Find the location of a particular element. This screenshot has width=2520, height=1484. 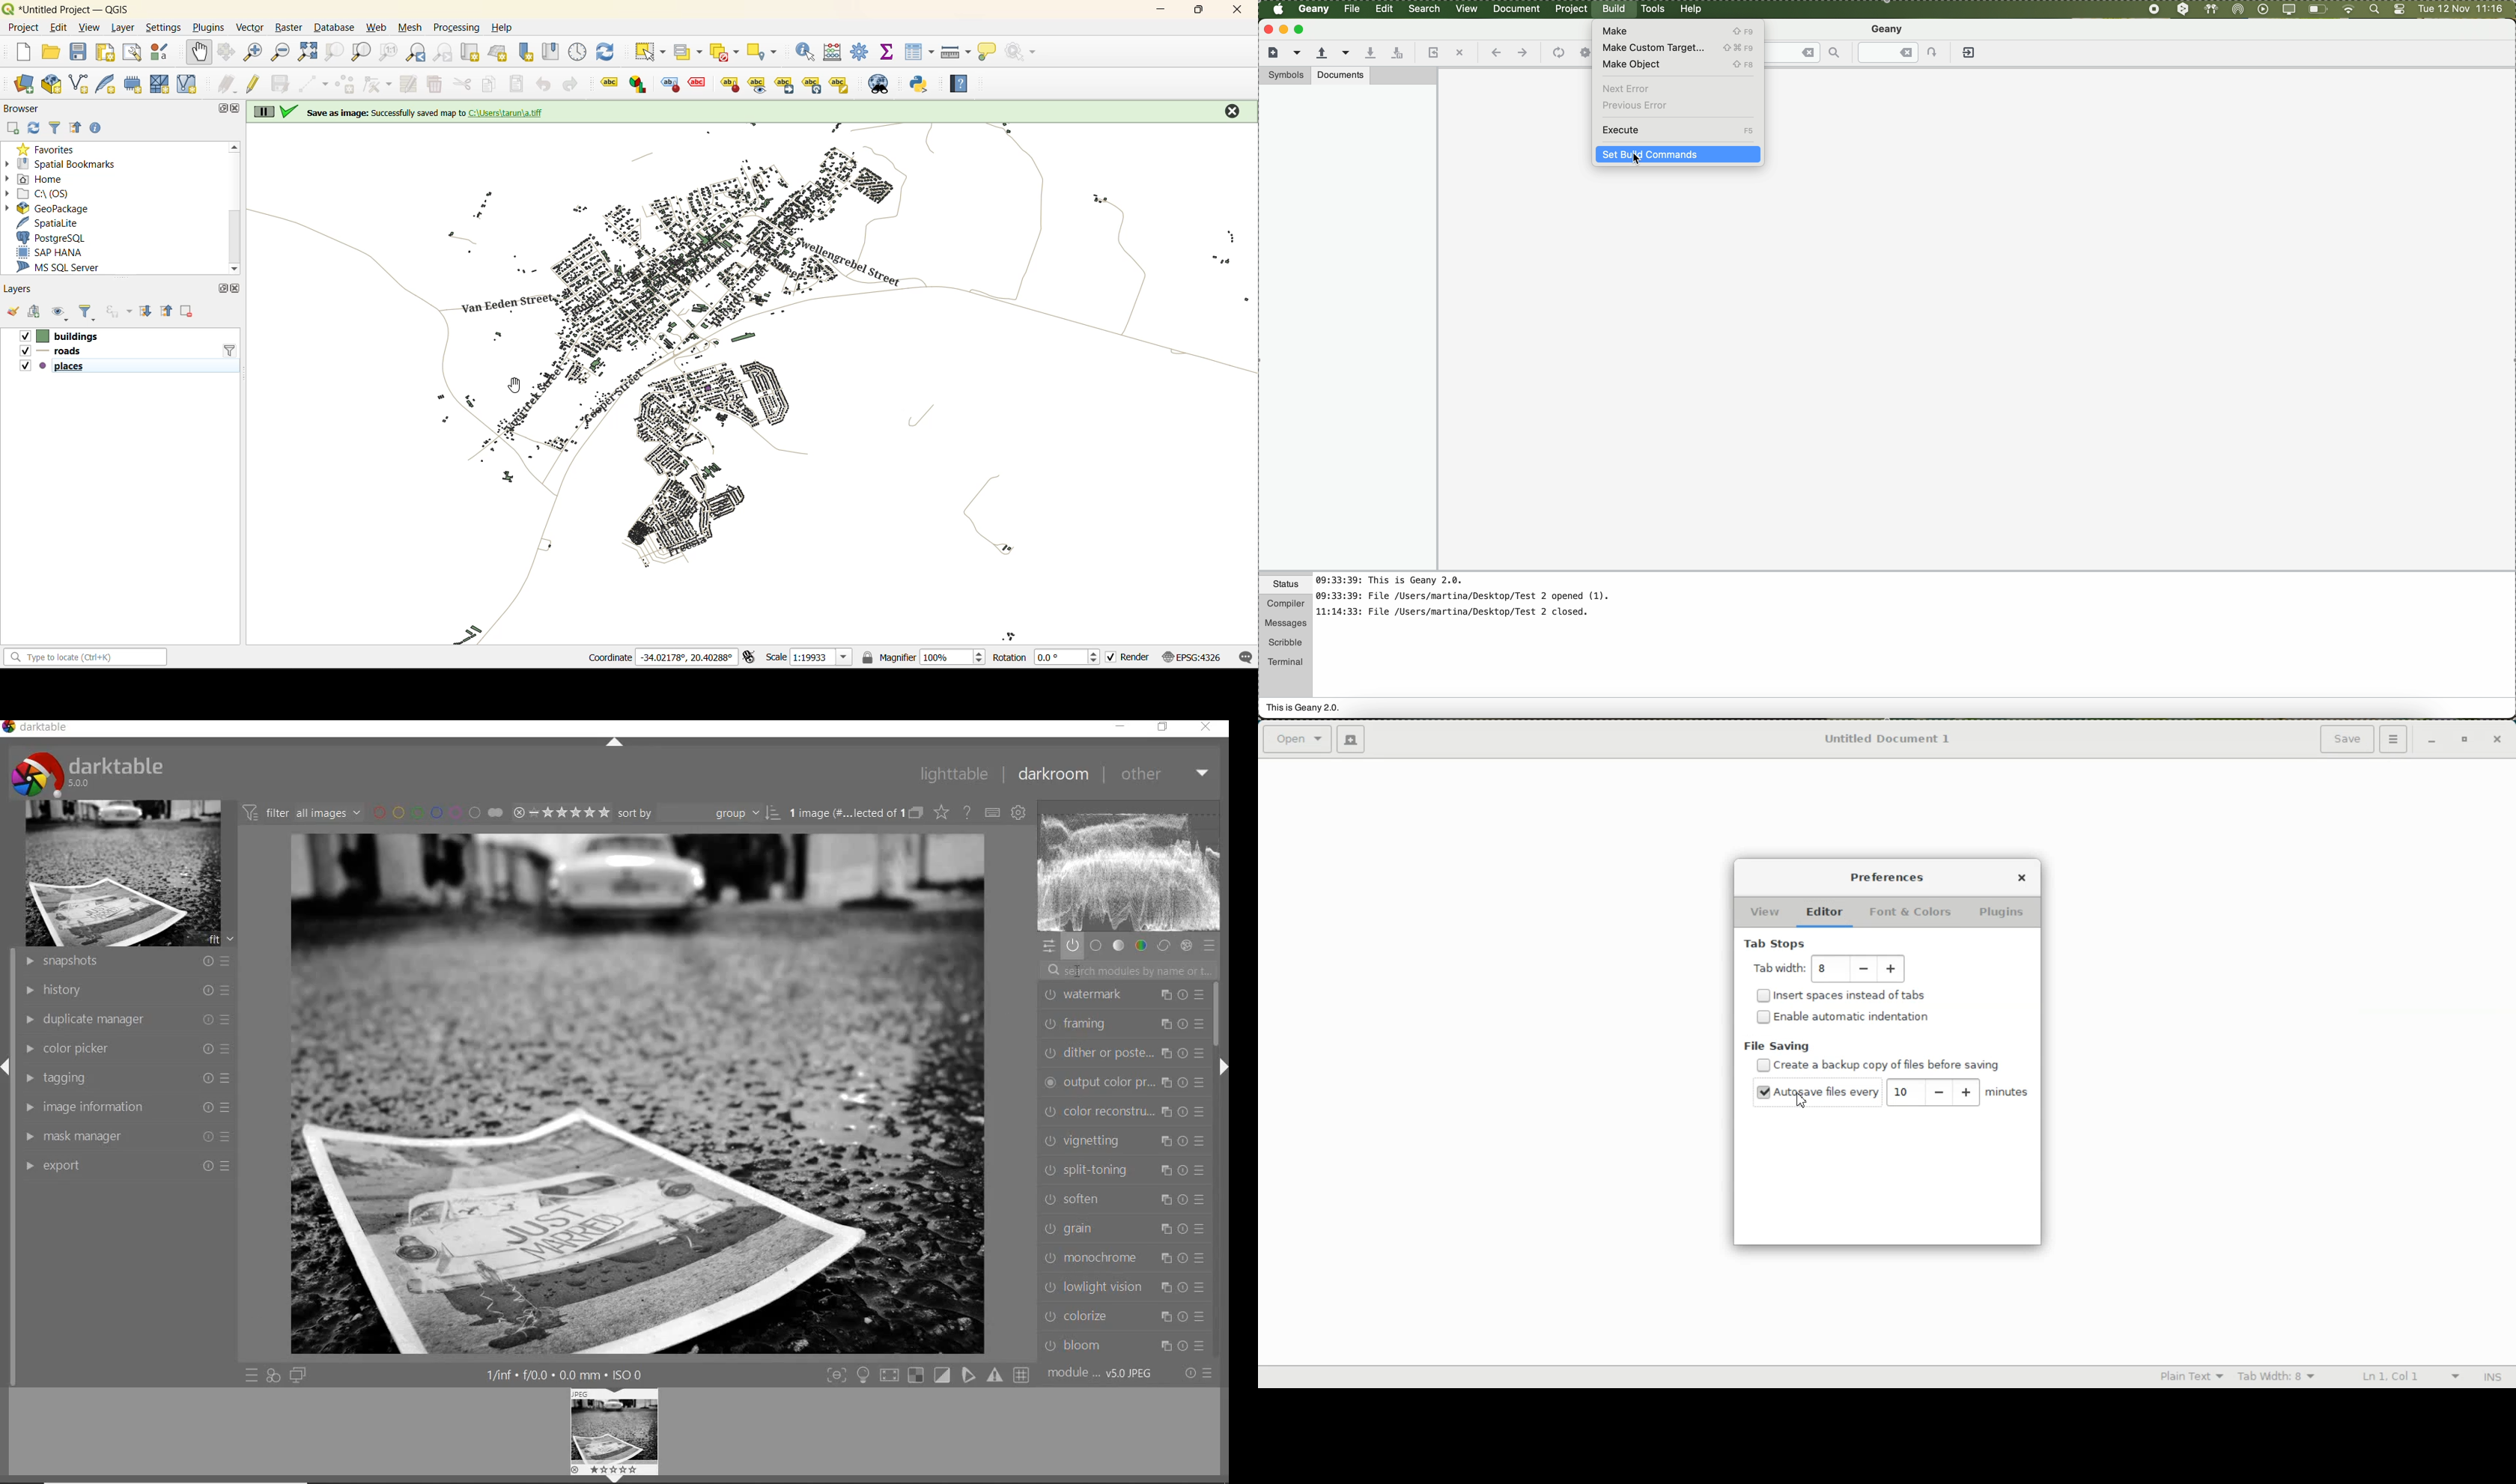

new spatialite is located at coordinates (105, 85).